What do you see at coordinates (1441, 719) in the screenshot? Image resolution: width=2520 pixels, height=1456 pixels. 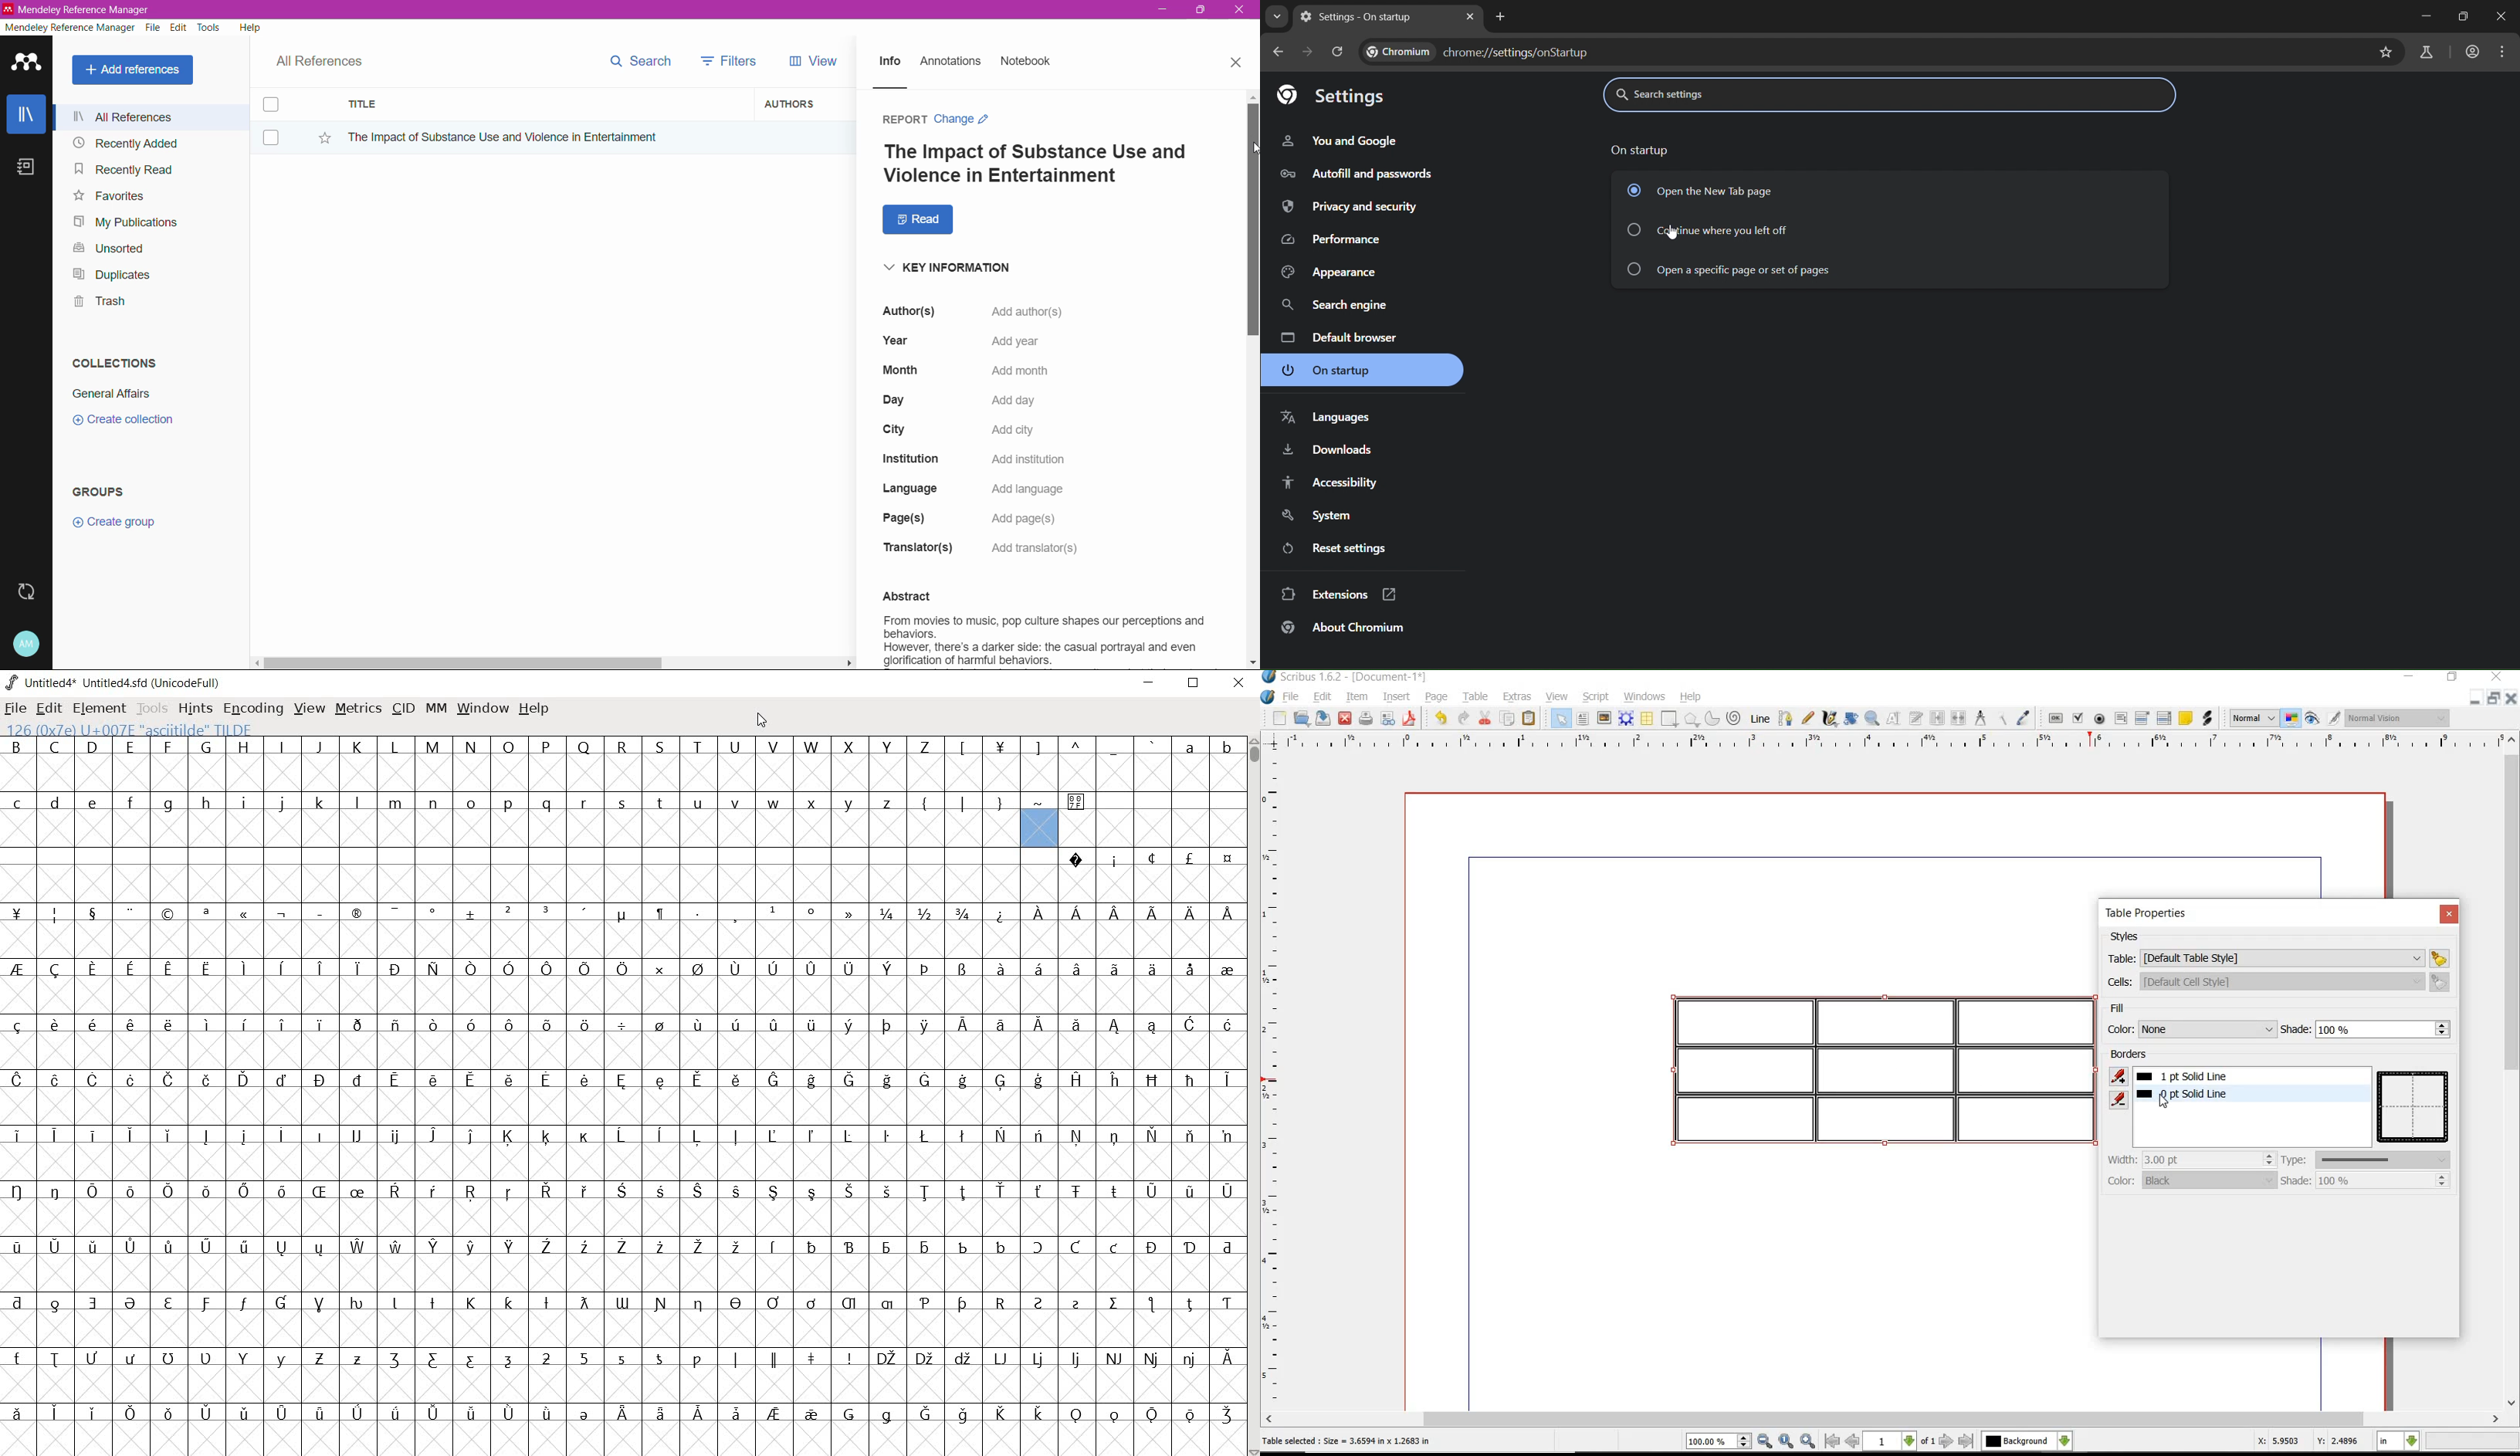 I see `undo` at bounding box center [1441, 719].